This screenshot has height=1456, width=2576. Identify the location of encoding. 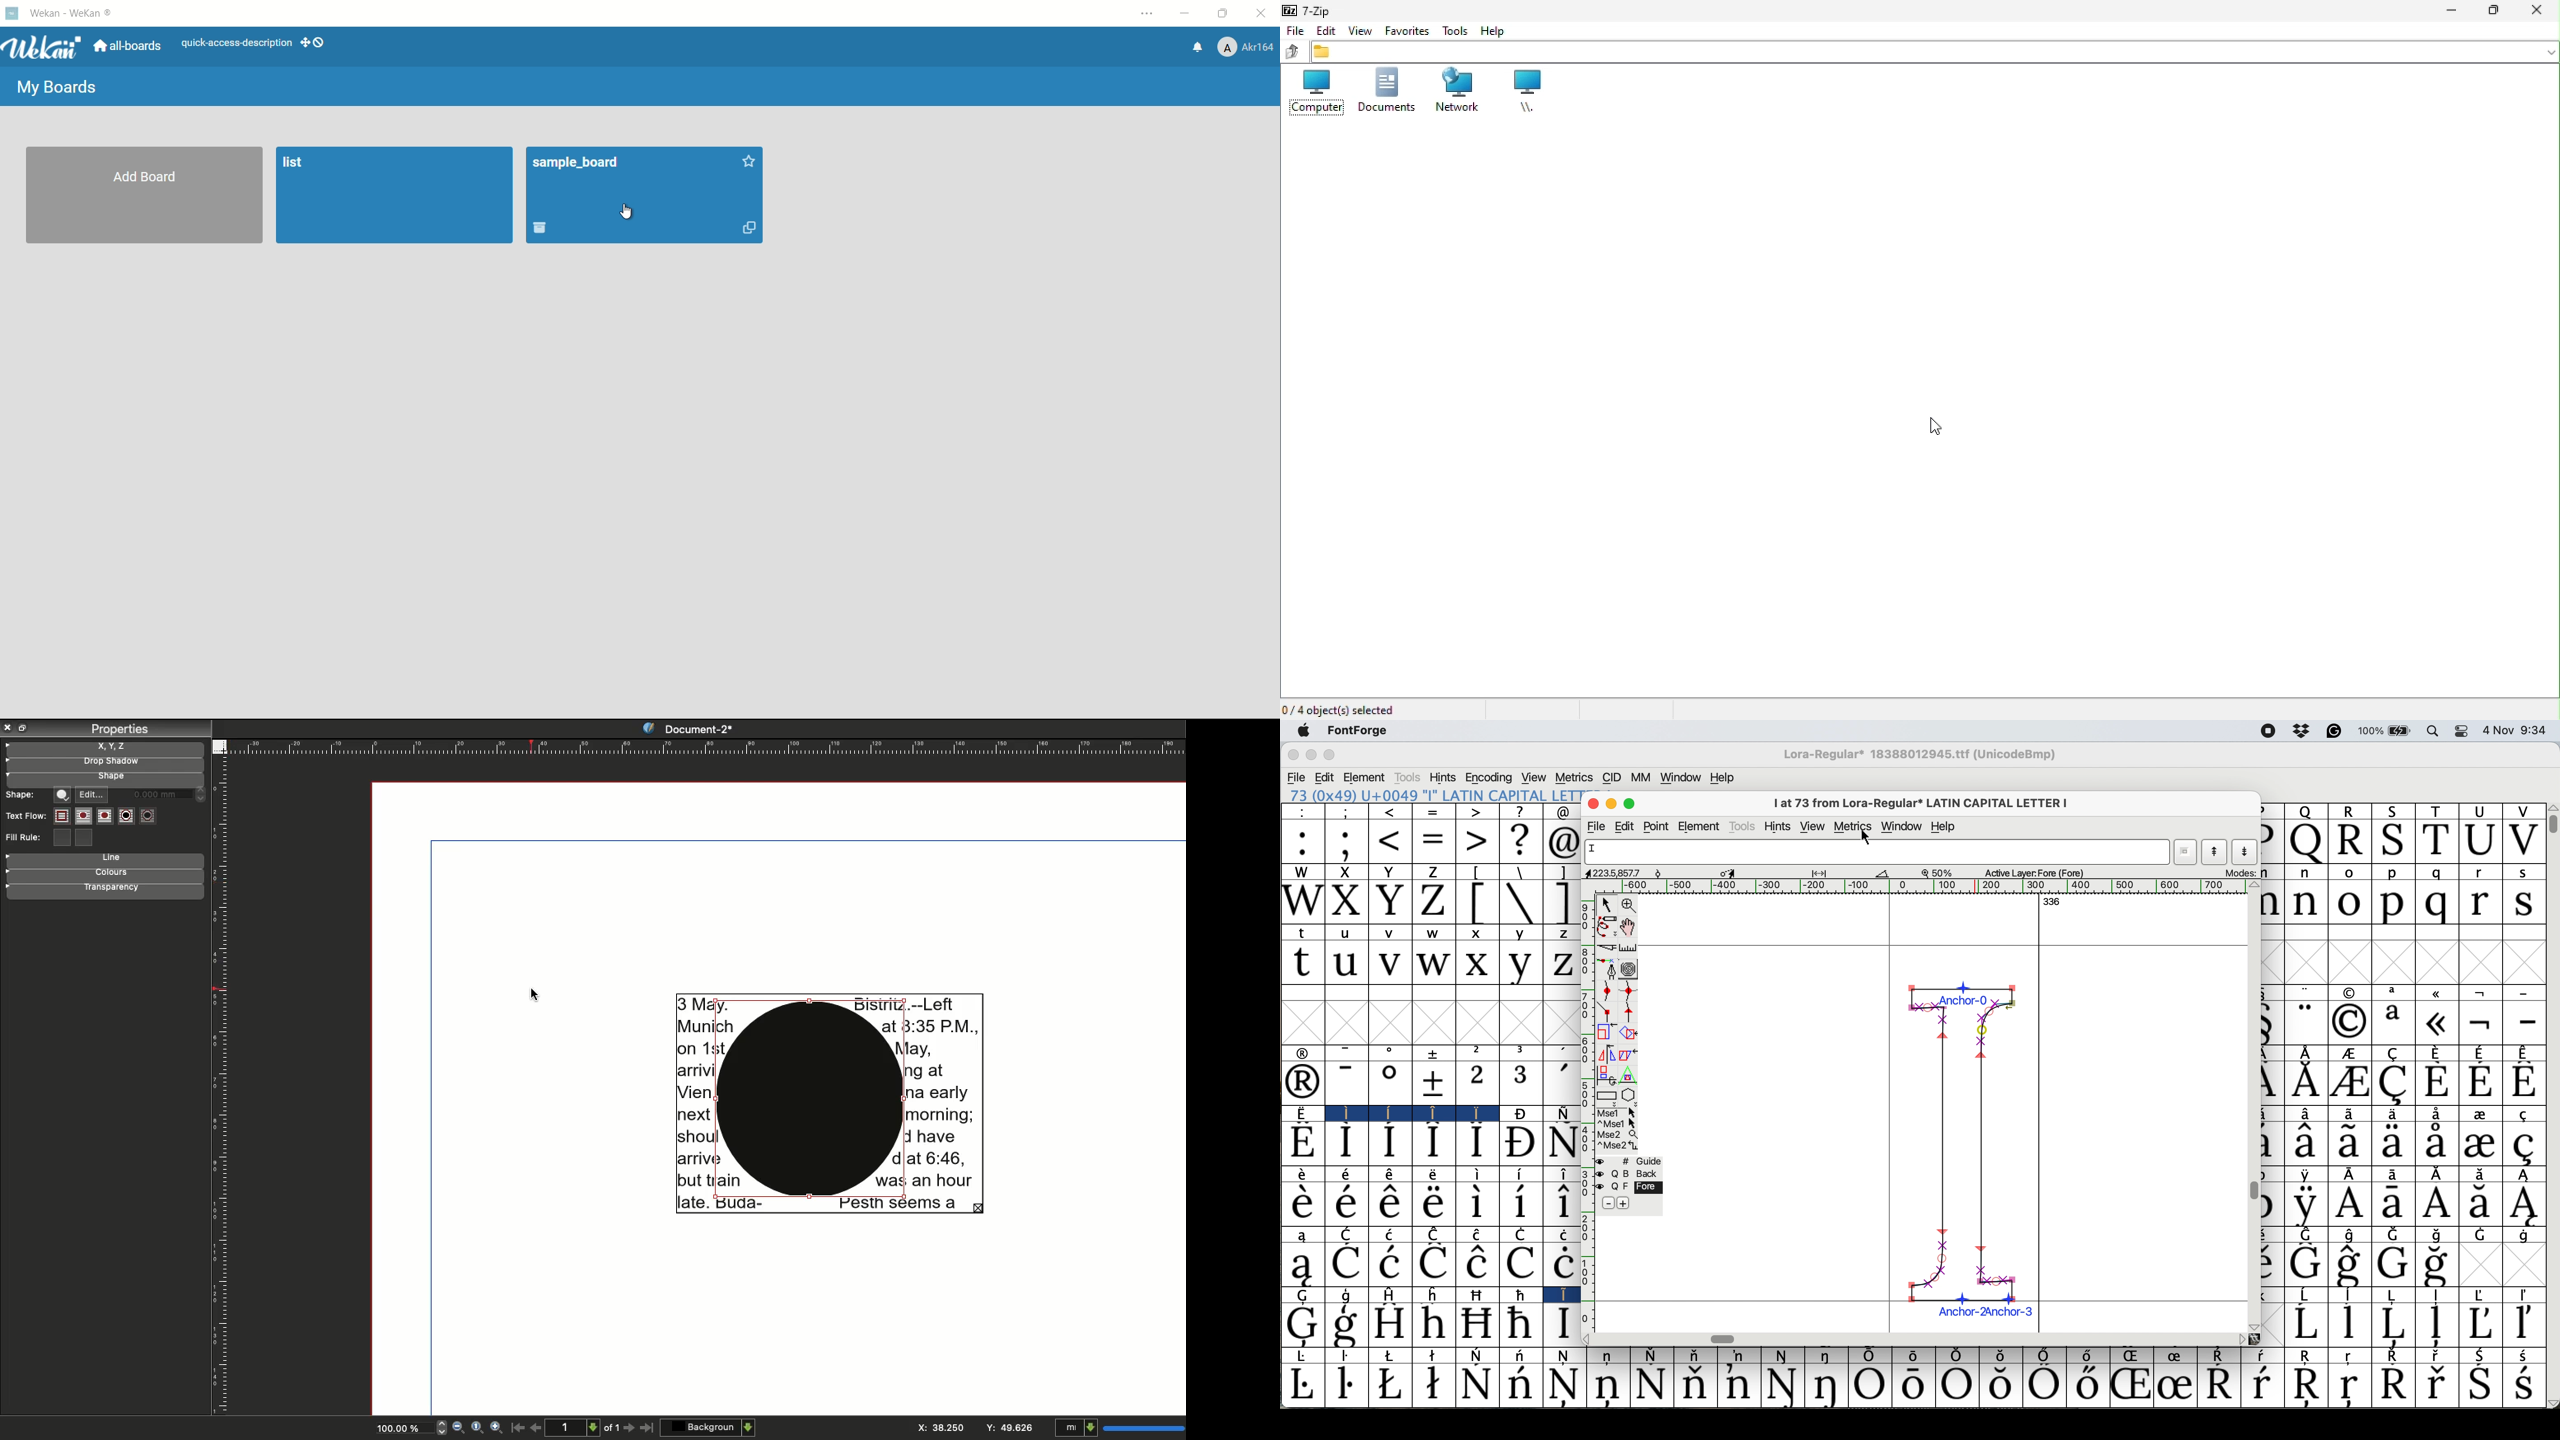
(1490, 777).